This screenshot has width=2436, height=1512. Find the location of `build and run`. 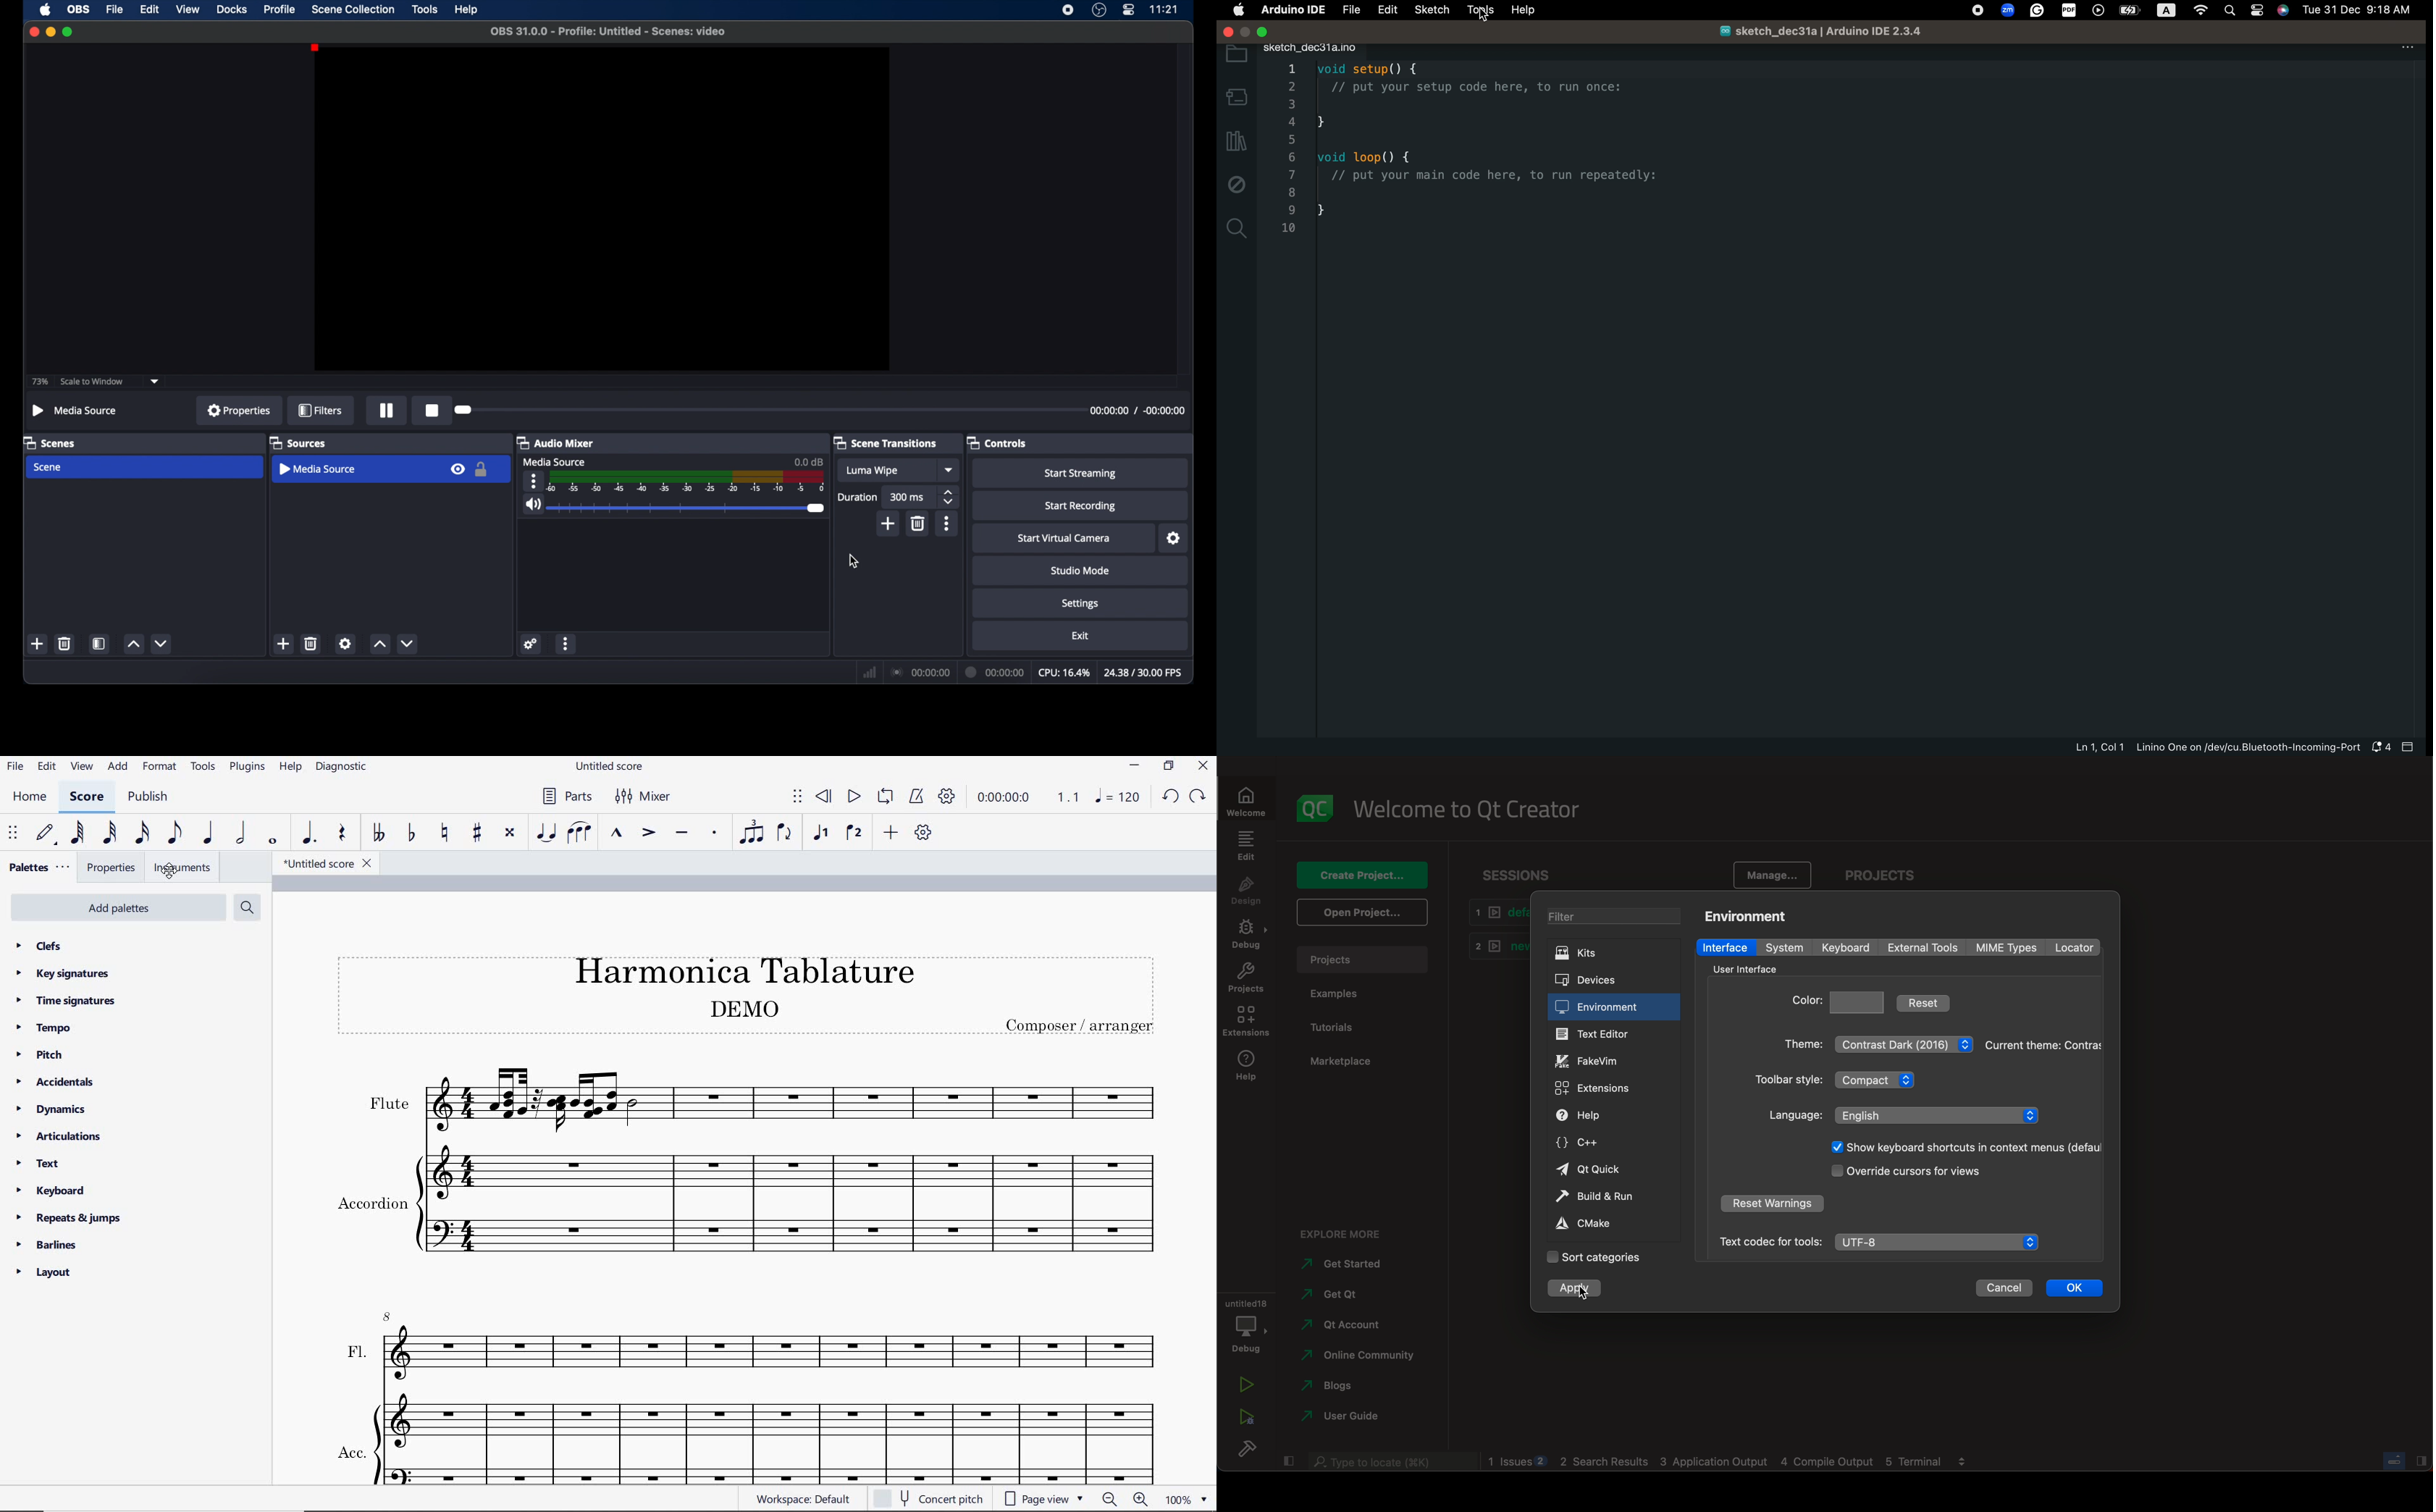

build and run is located at coordinates (1609, 1198).